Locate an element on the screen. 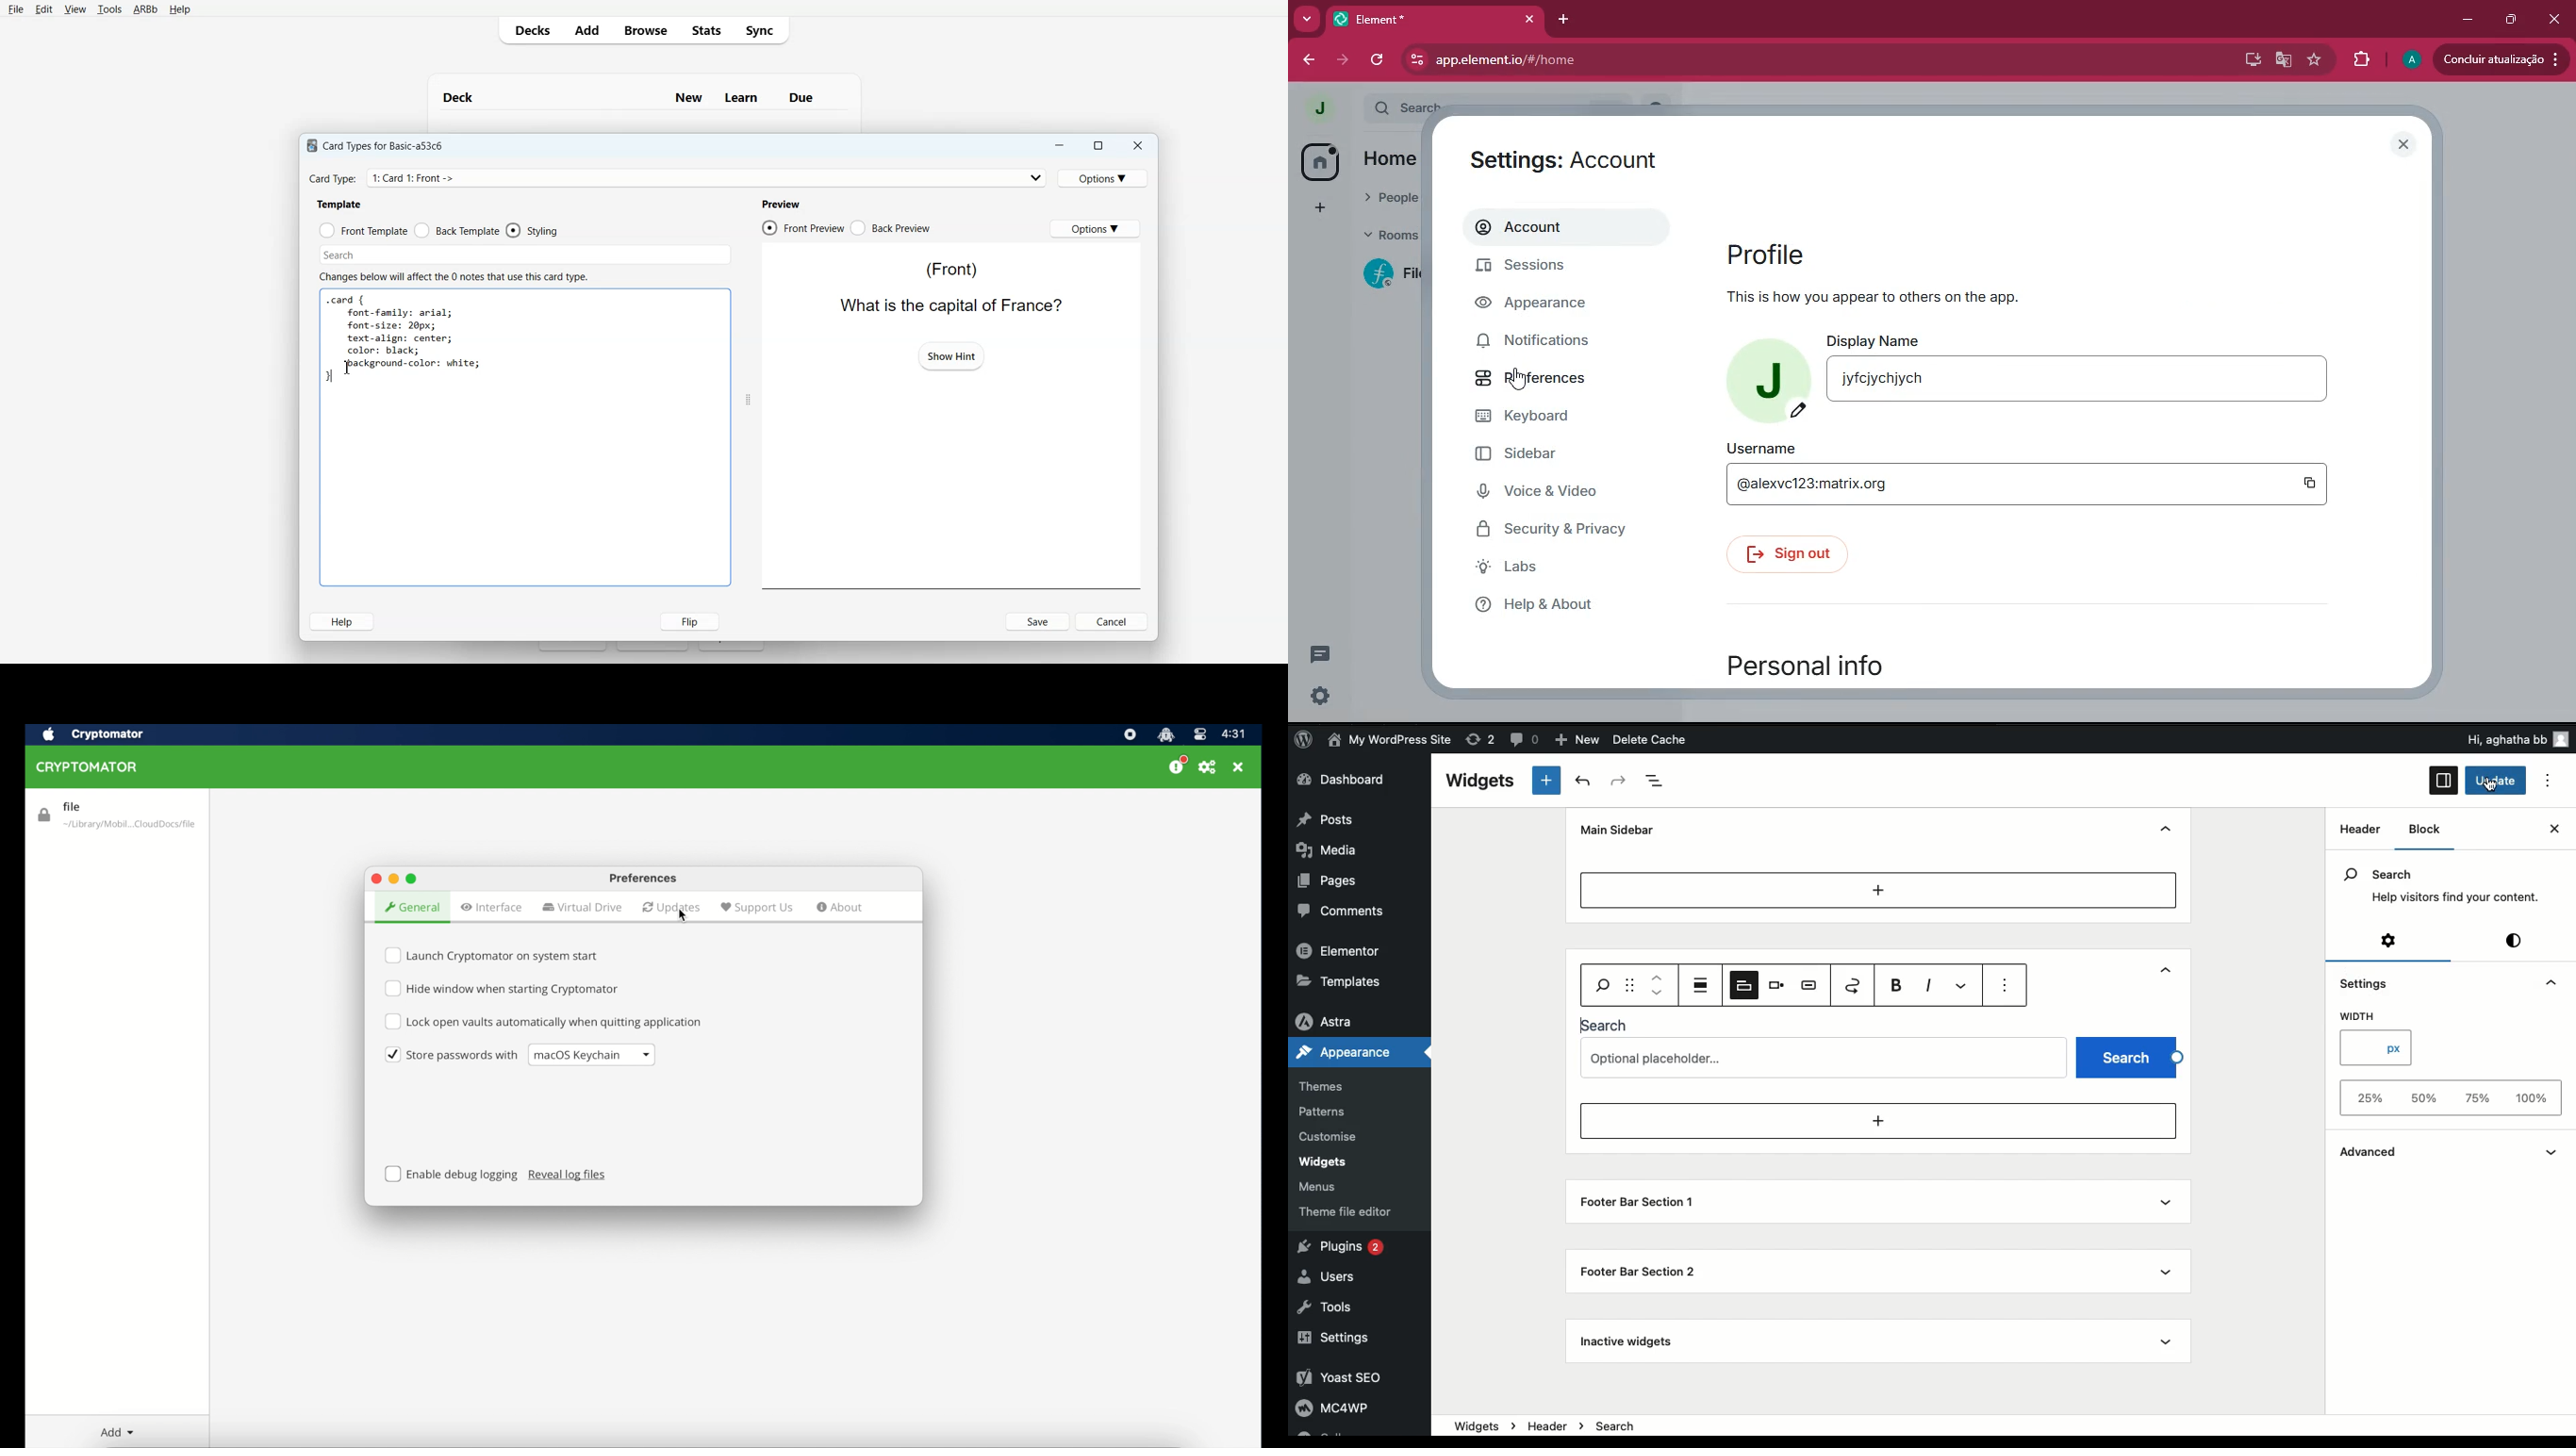  Width is located at coordinates (2362, 1017).